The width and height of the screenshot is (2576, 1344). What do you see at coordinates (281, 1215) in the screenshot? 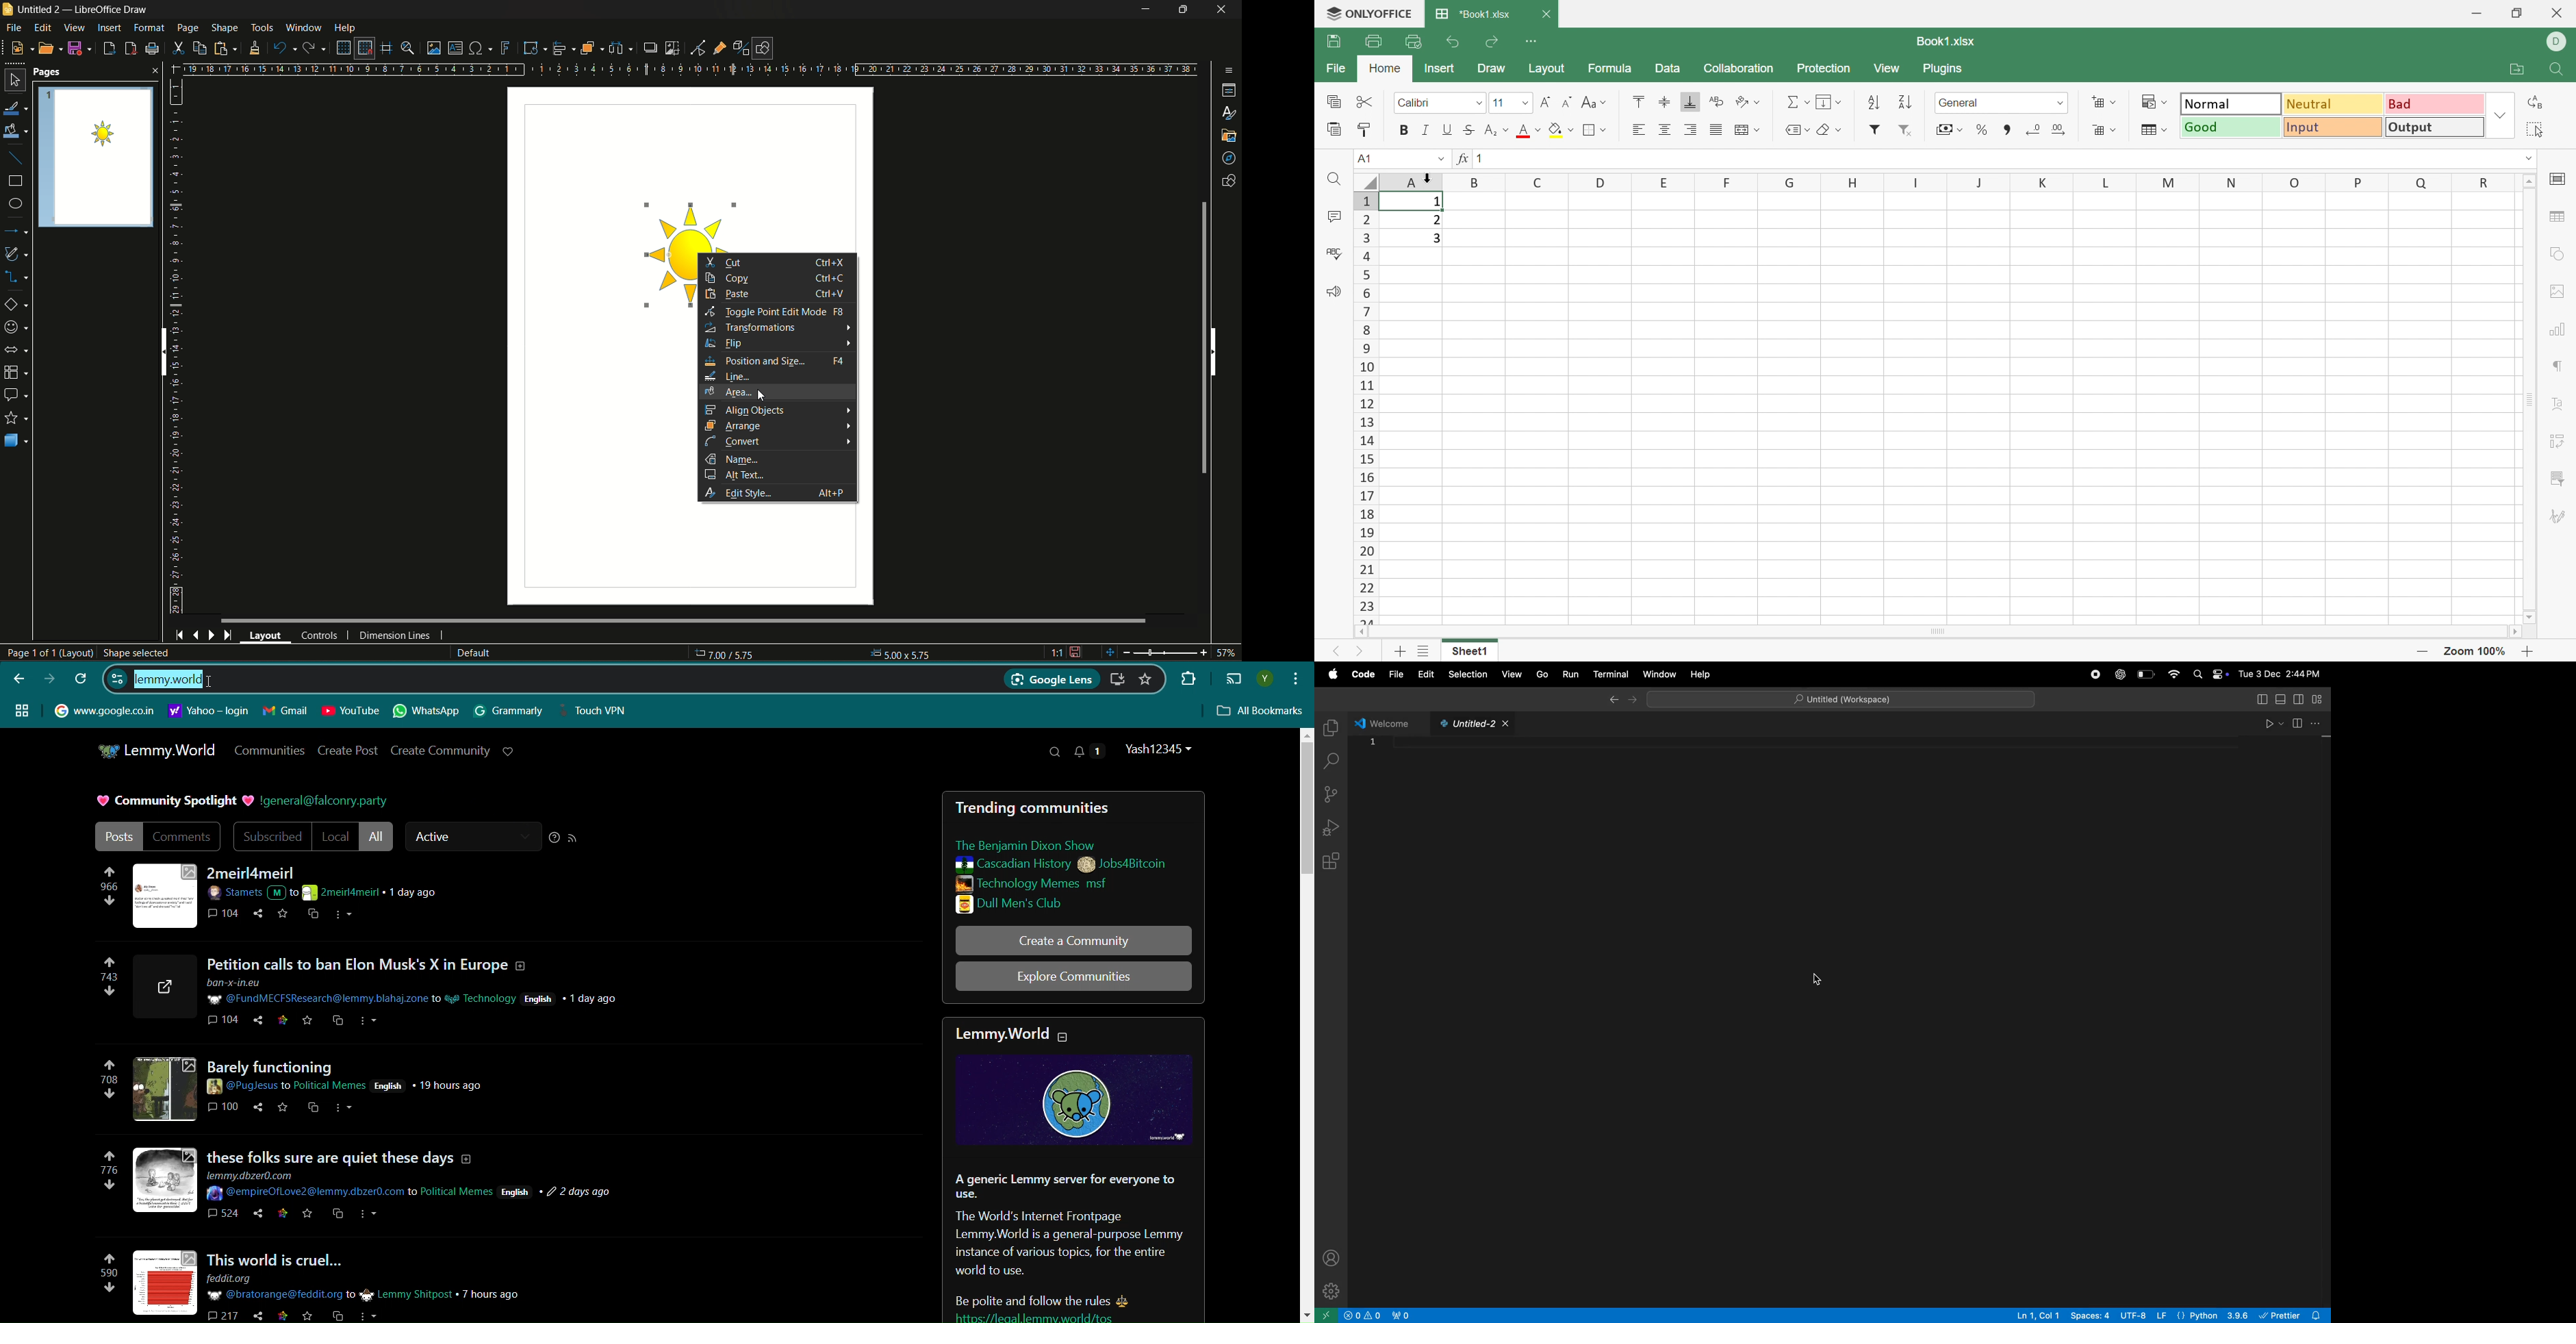
I see `star` at bounding box center [281, 1215].